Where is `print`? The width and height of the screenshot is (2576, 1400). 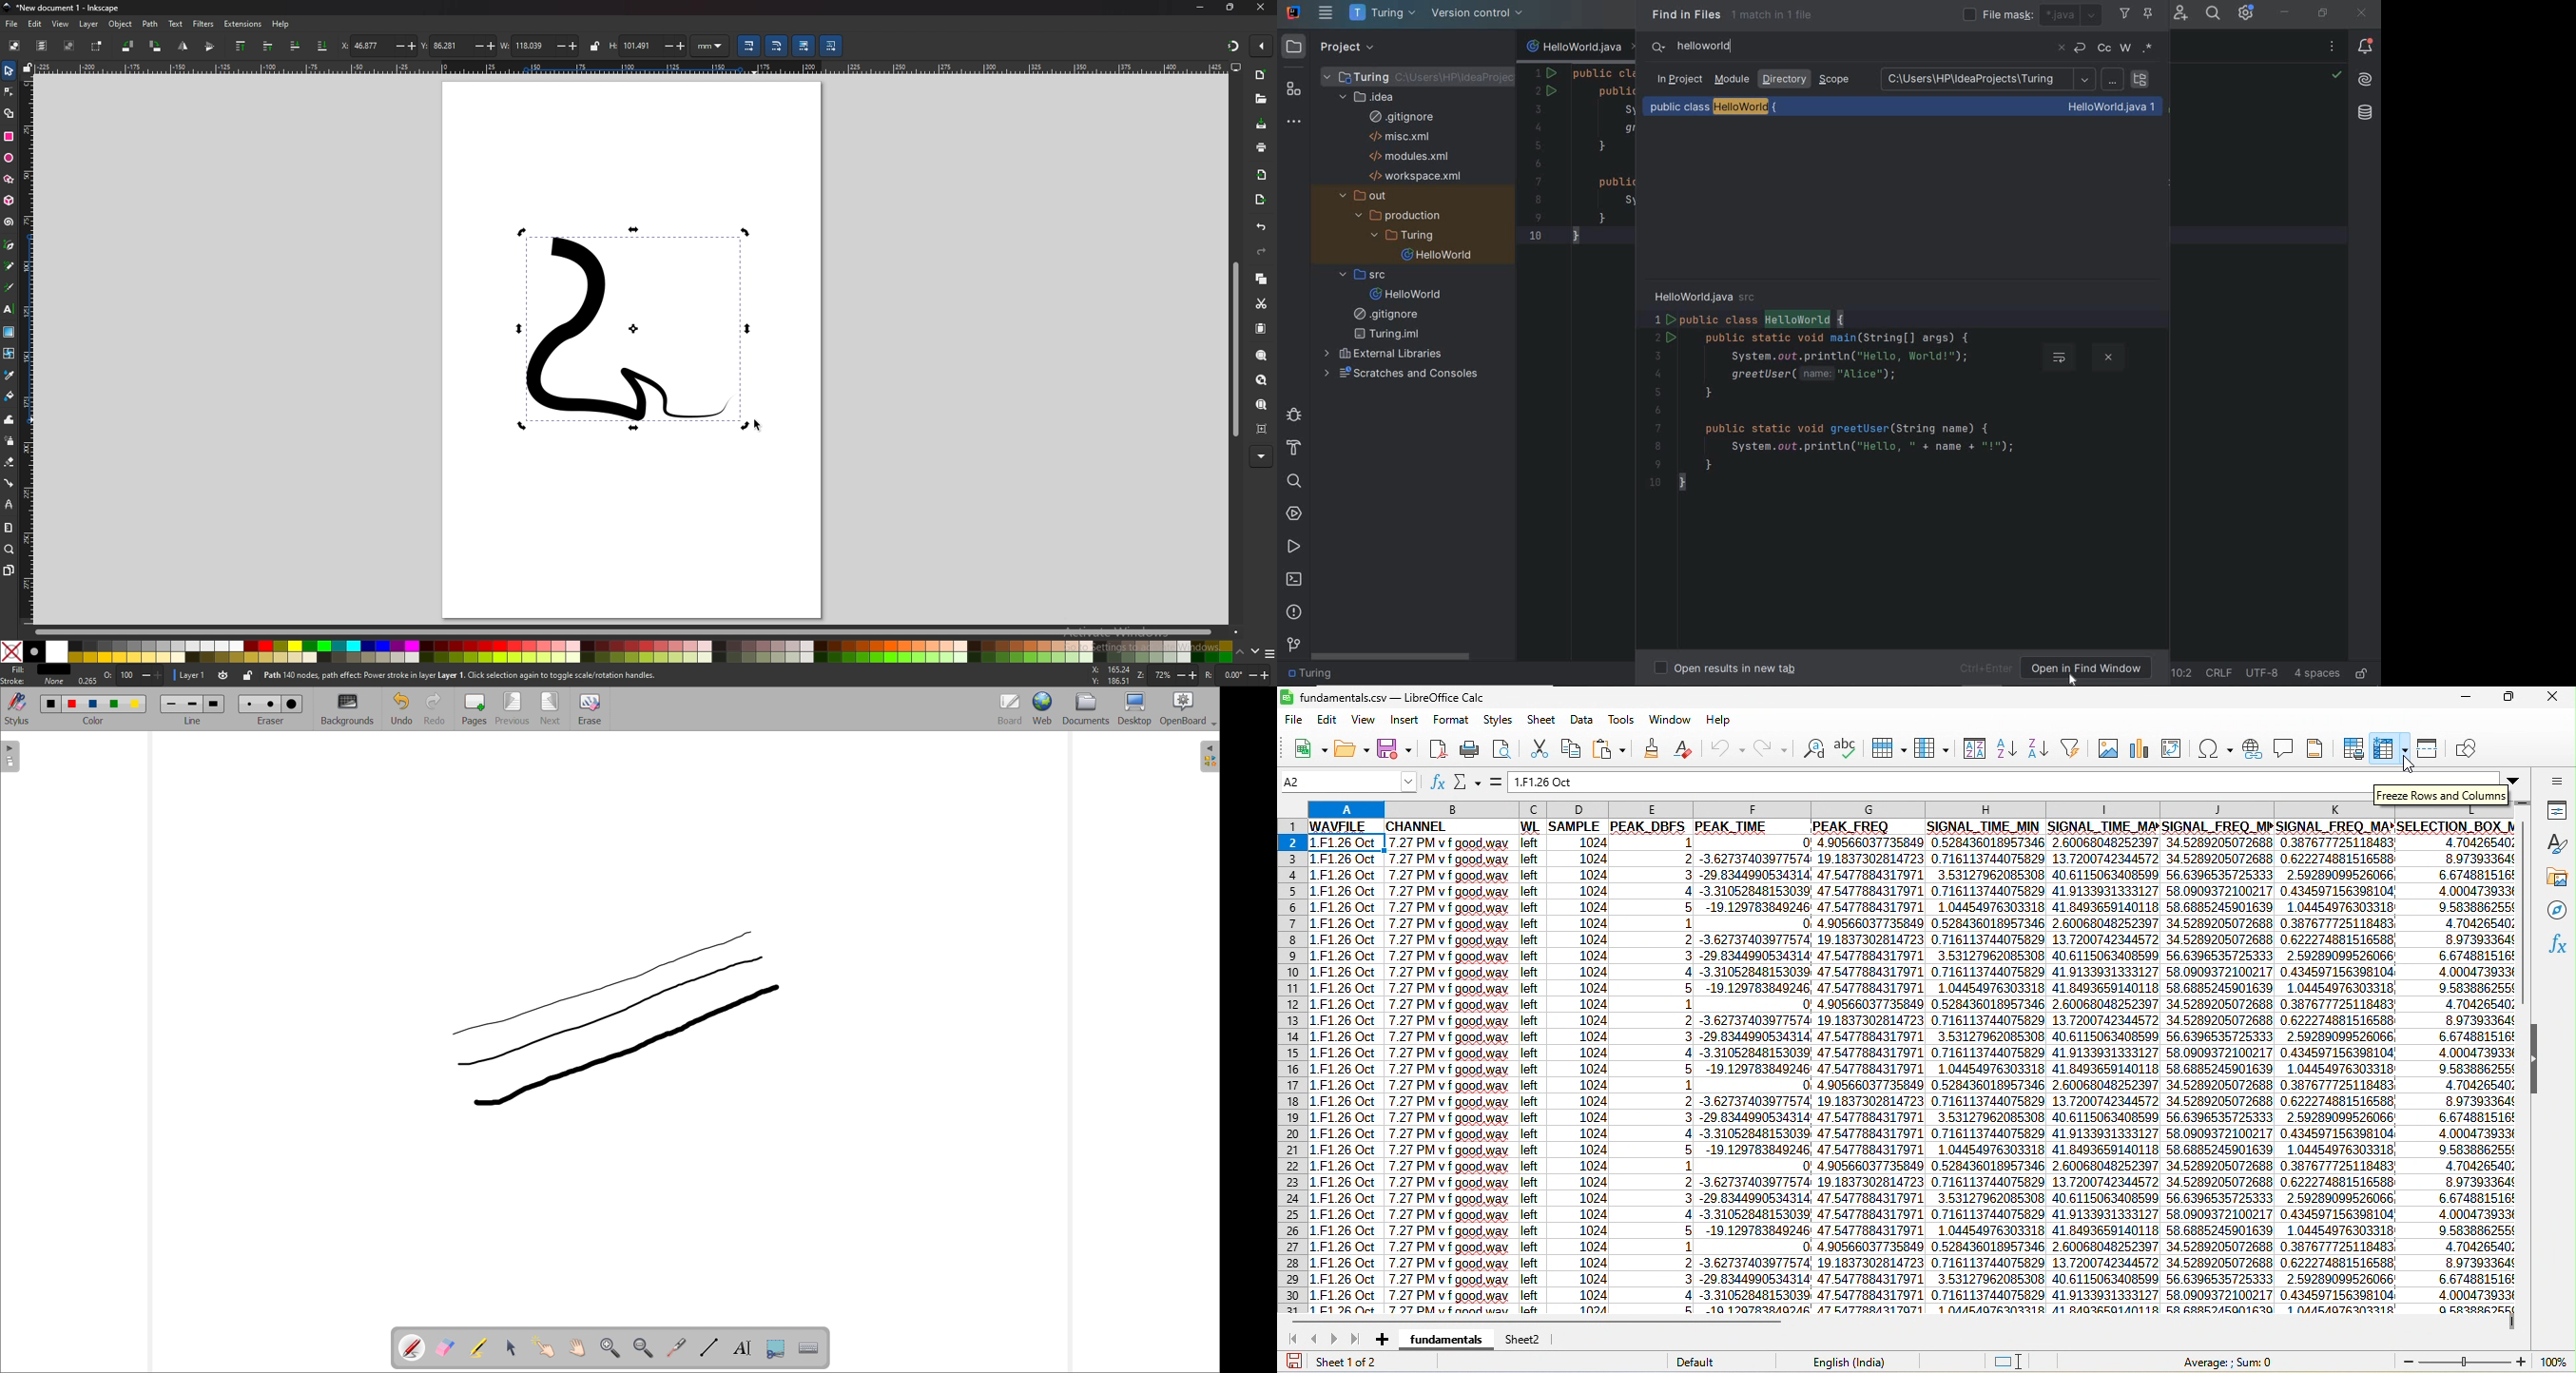 print is located at coordinates (1261, 148).